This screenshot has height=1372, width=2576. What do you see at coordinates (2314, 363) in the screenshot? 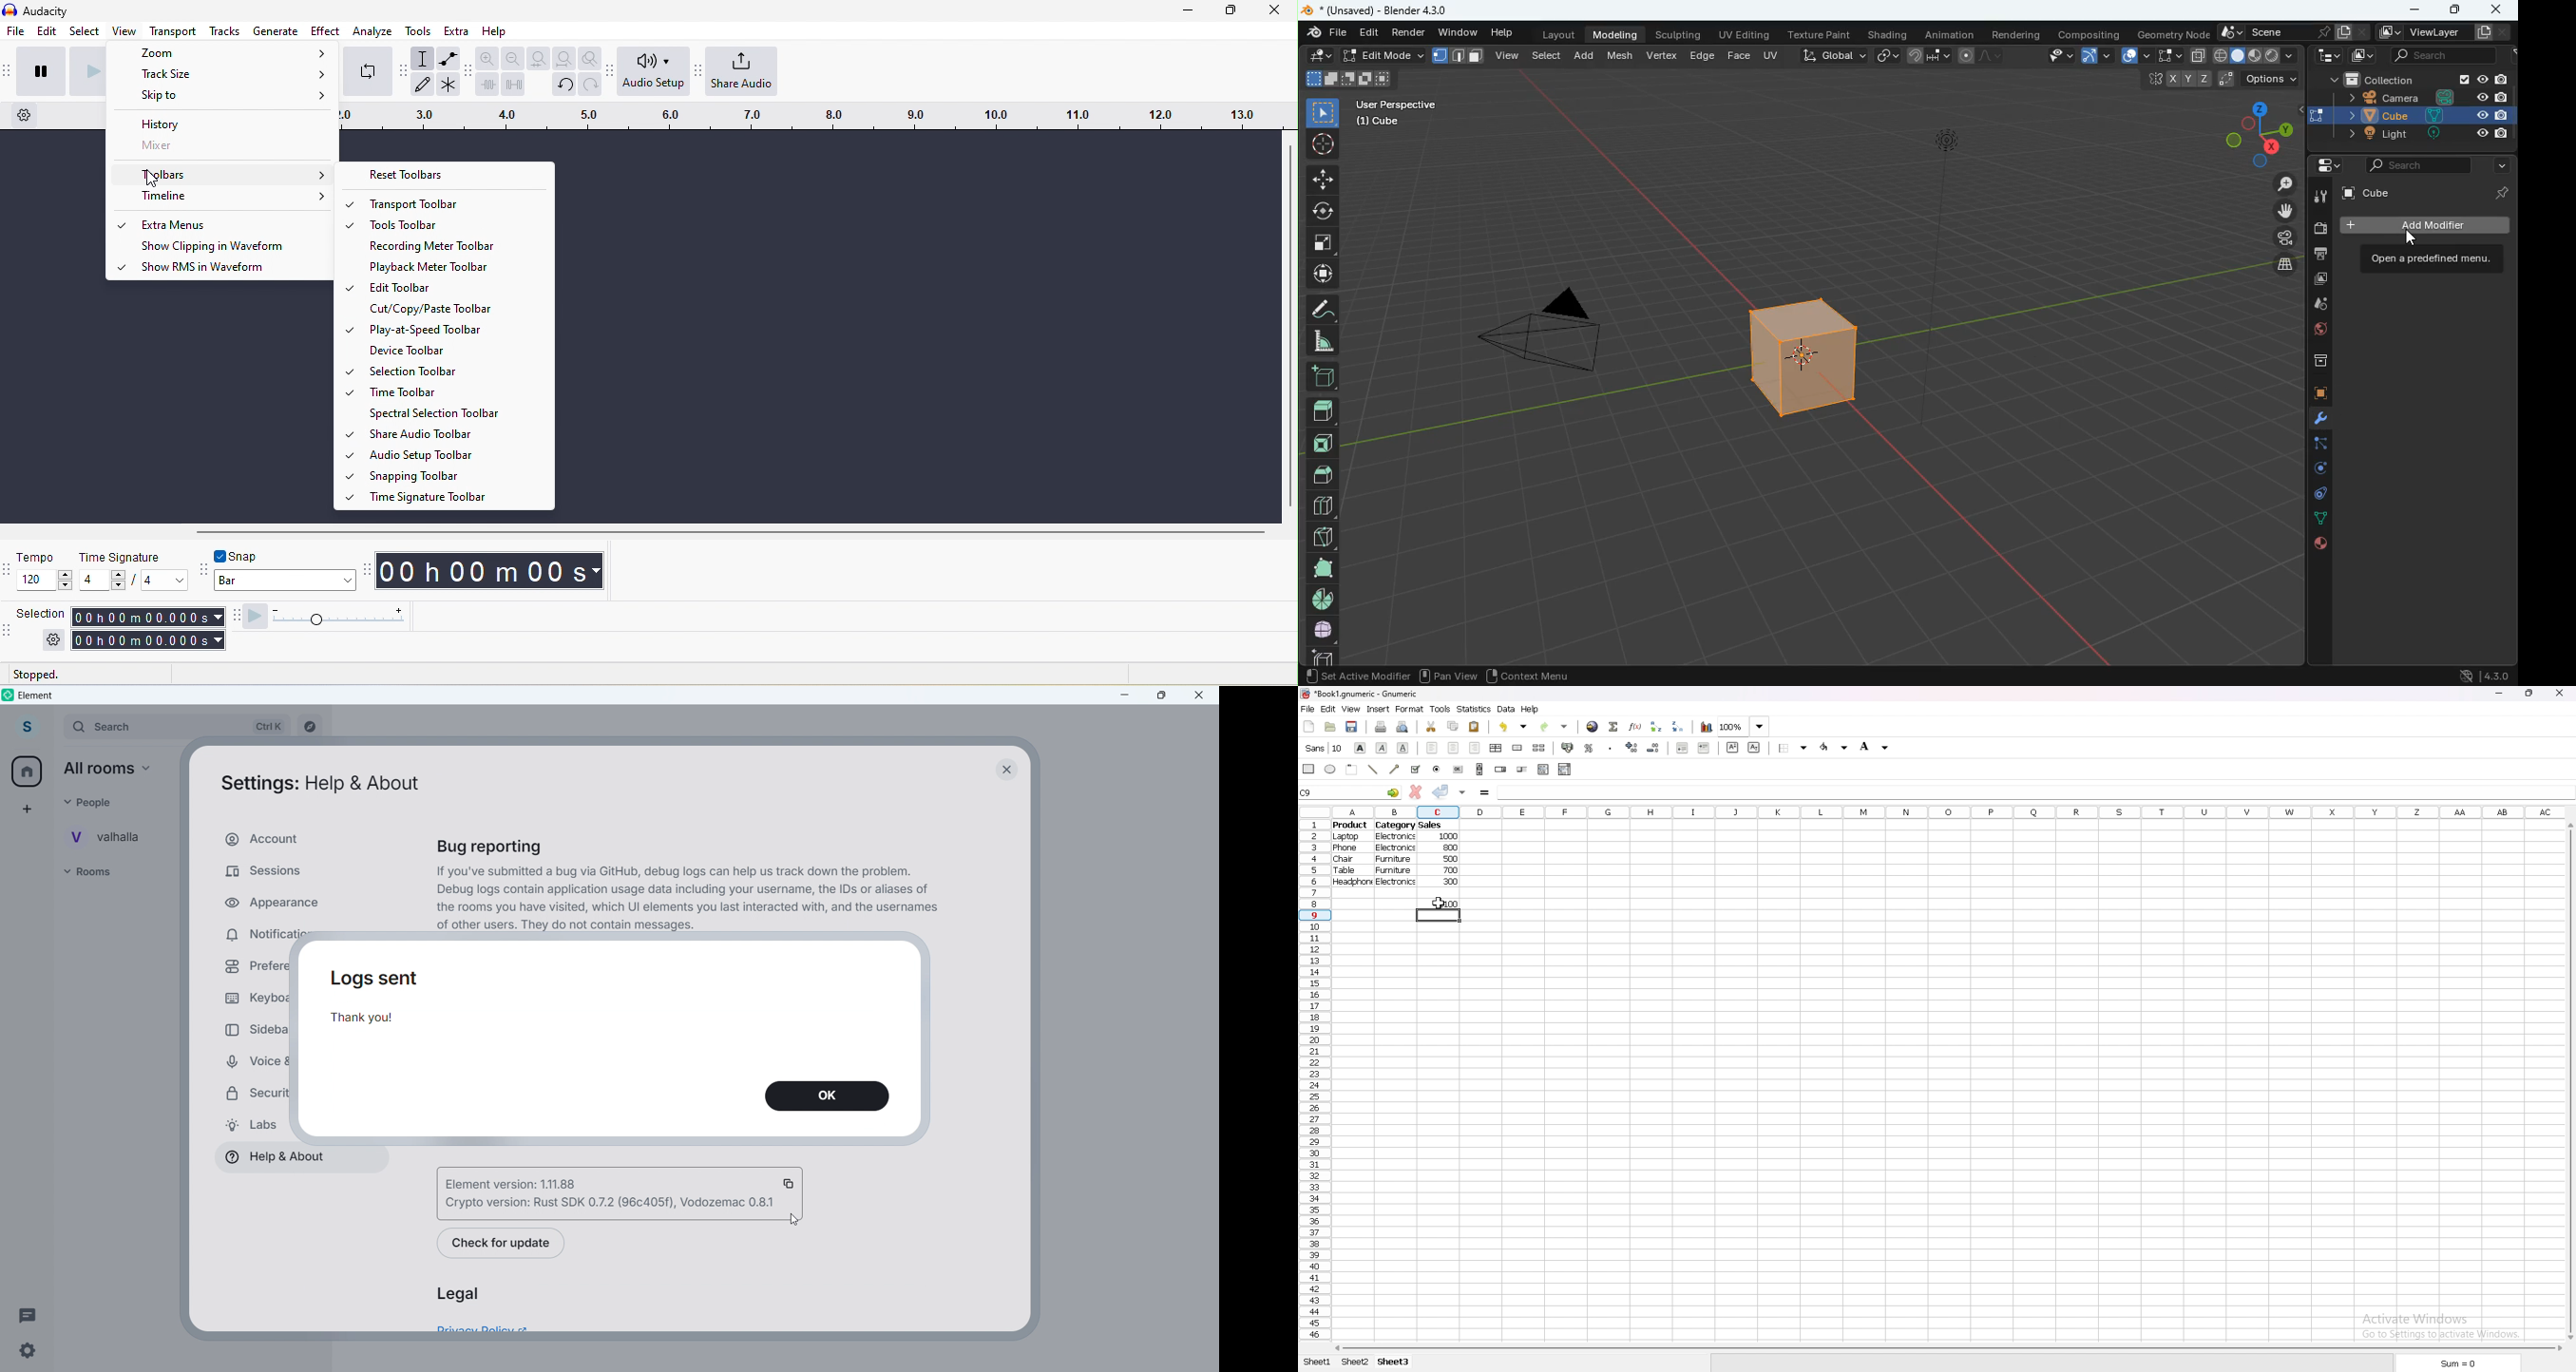
I see `archieve` at bounding box center [2314, 363].